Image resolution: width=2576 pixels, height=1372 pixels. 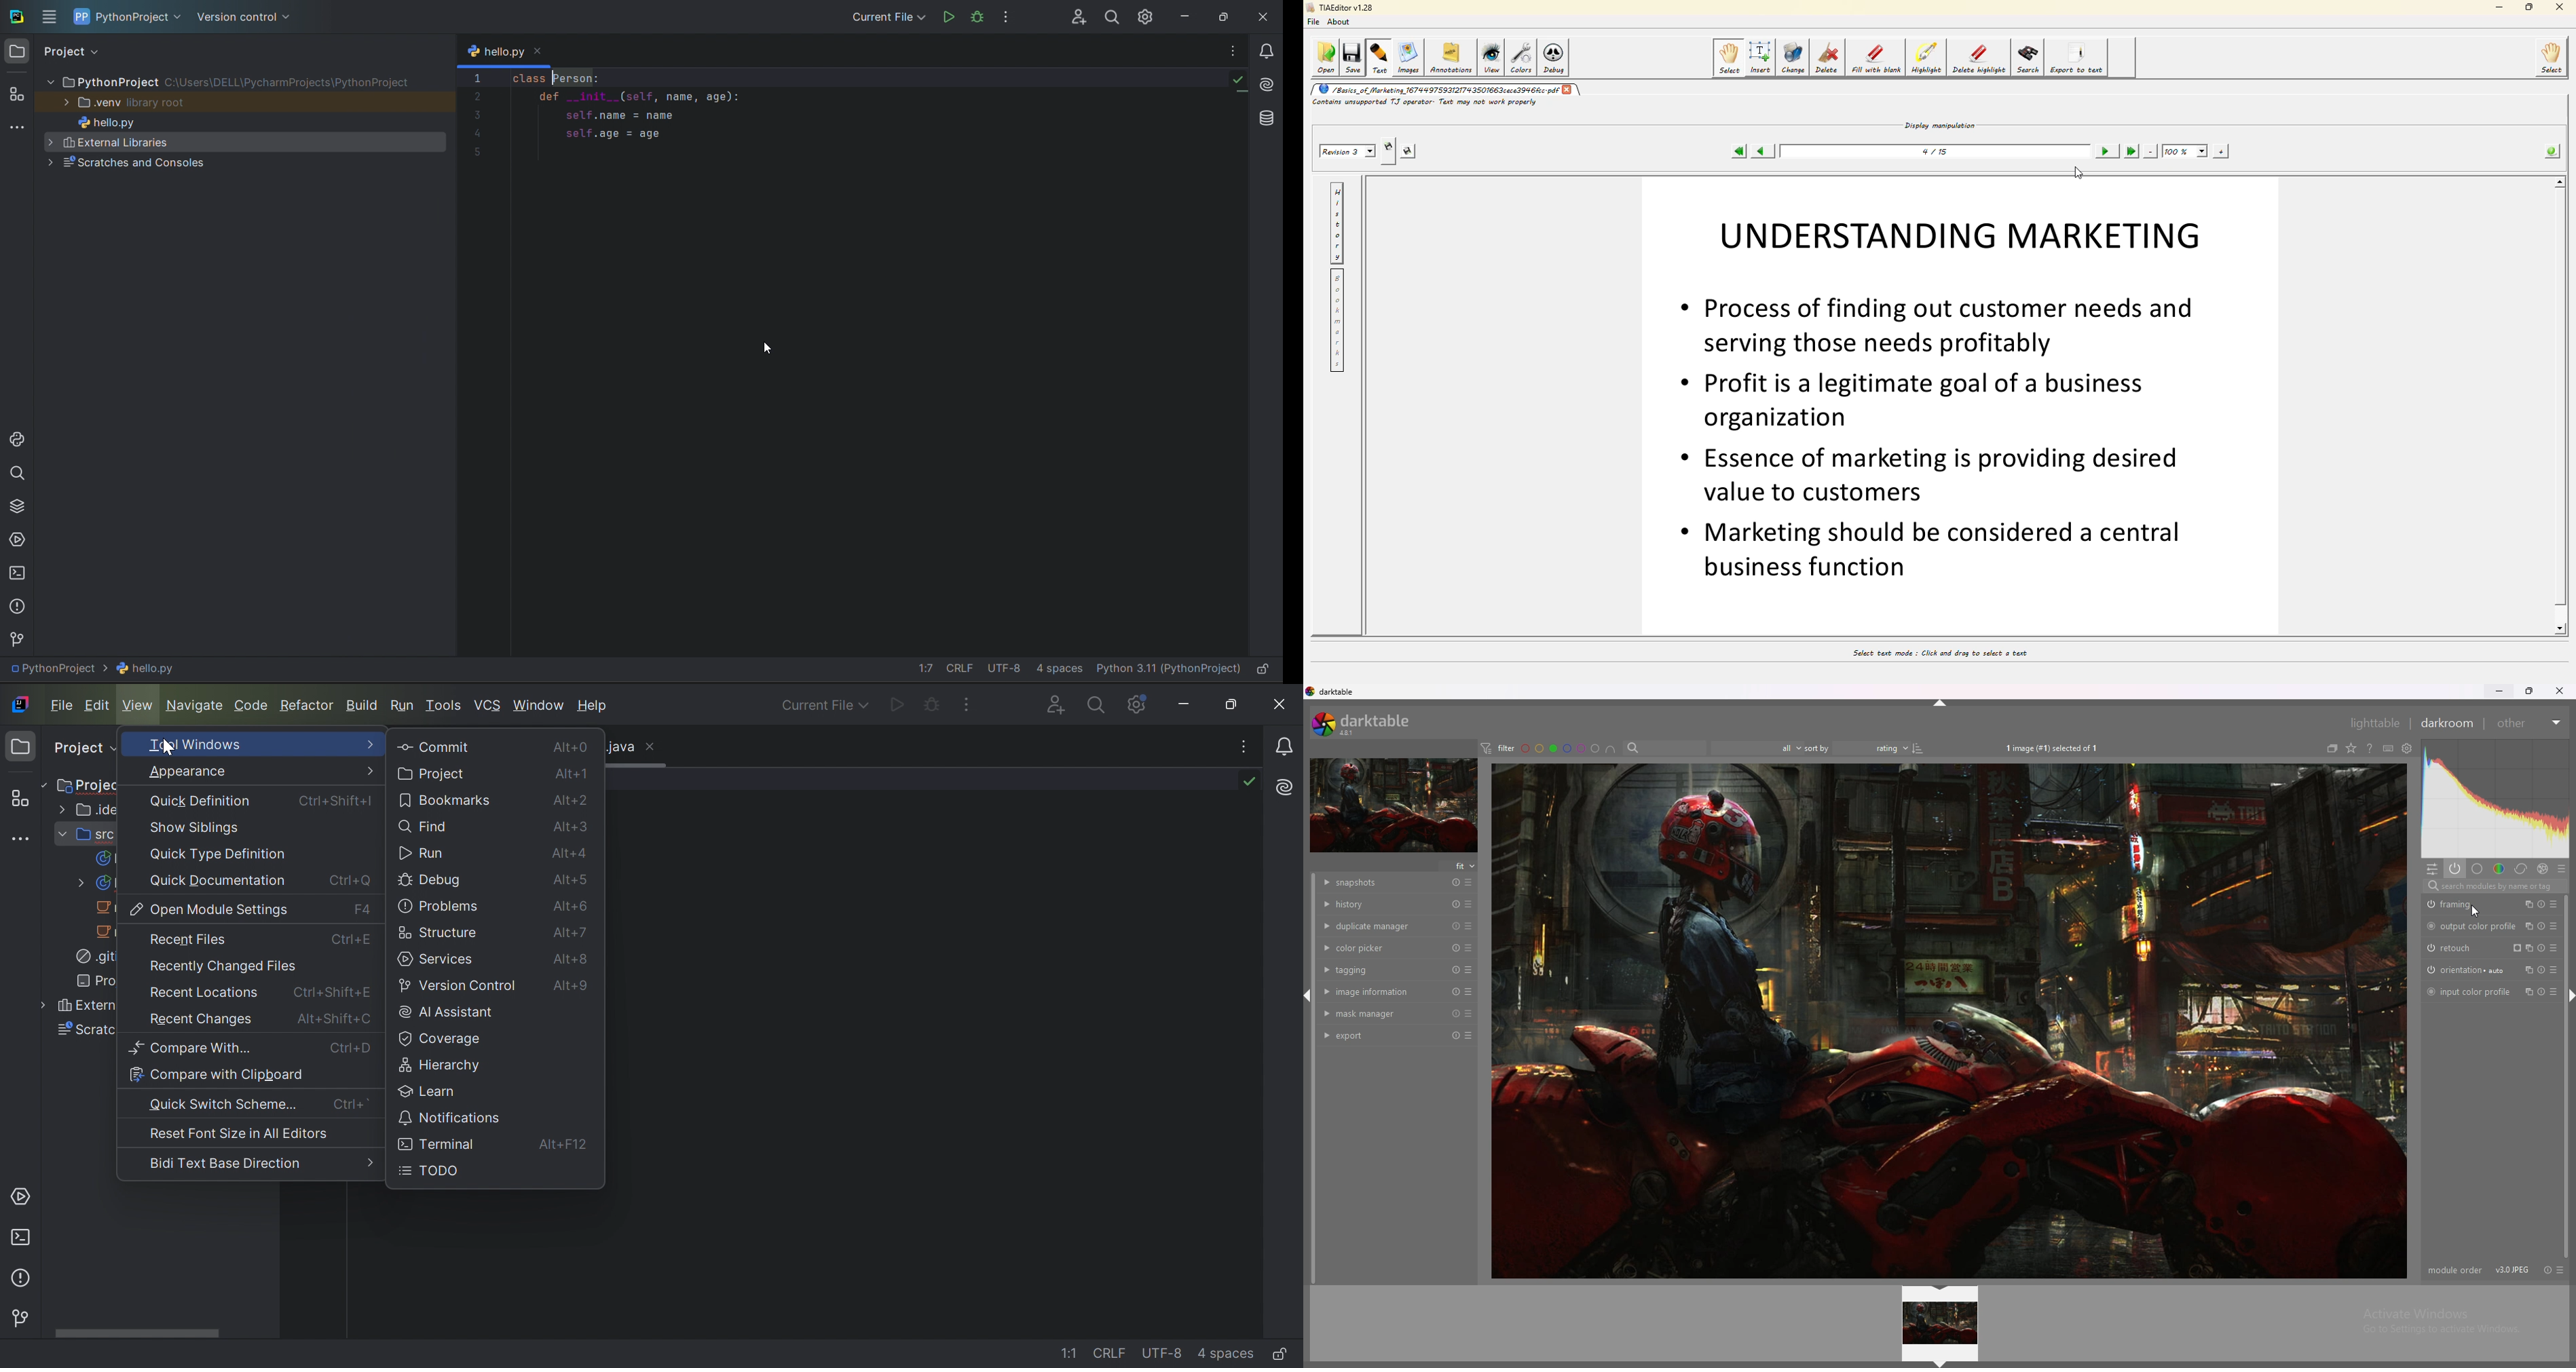 I want to click on darktable, so click(x=1366, y=723).